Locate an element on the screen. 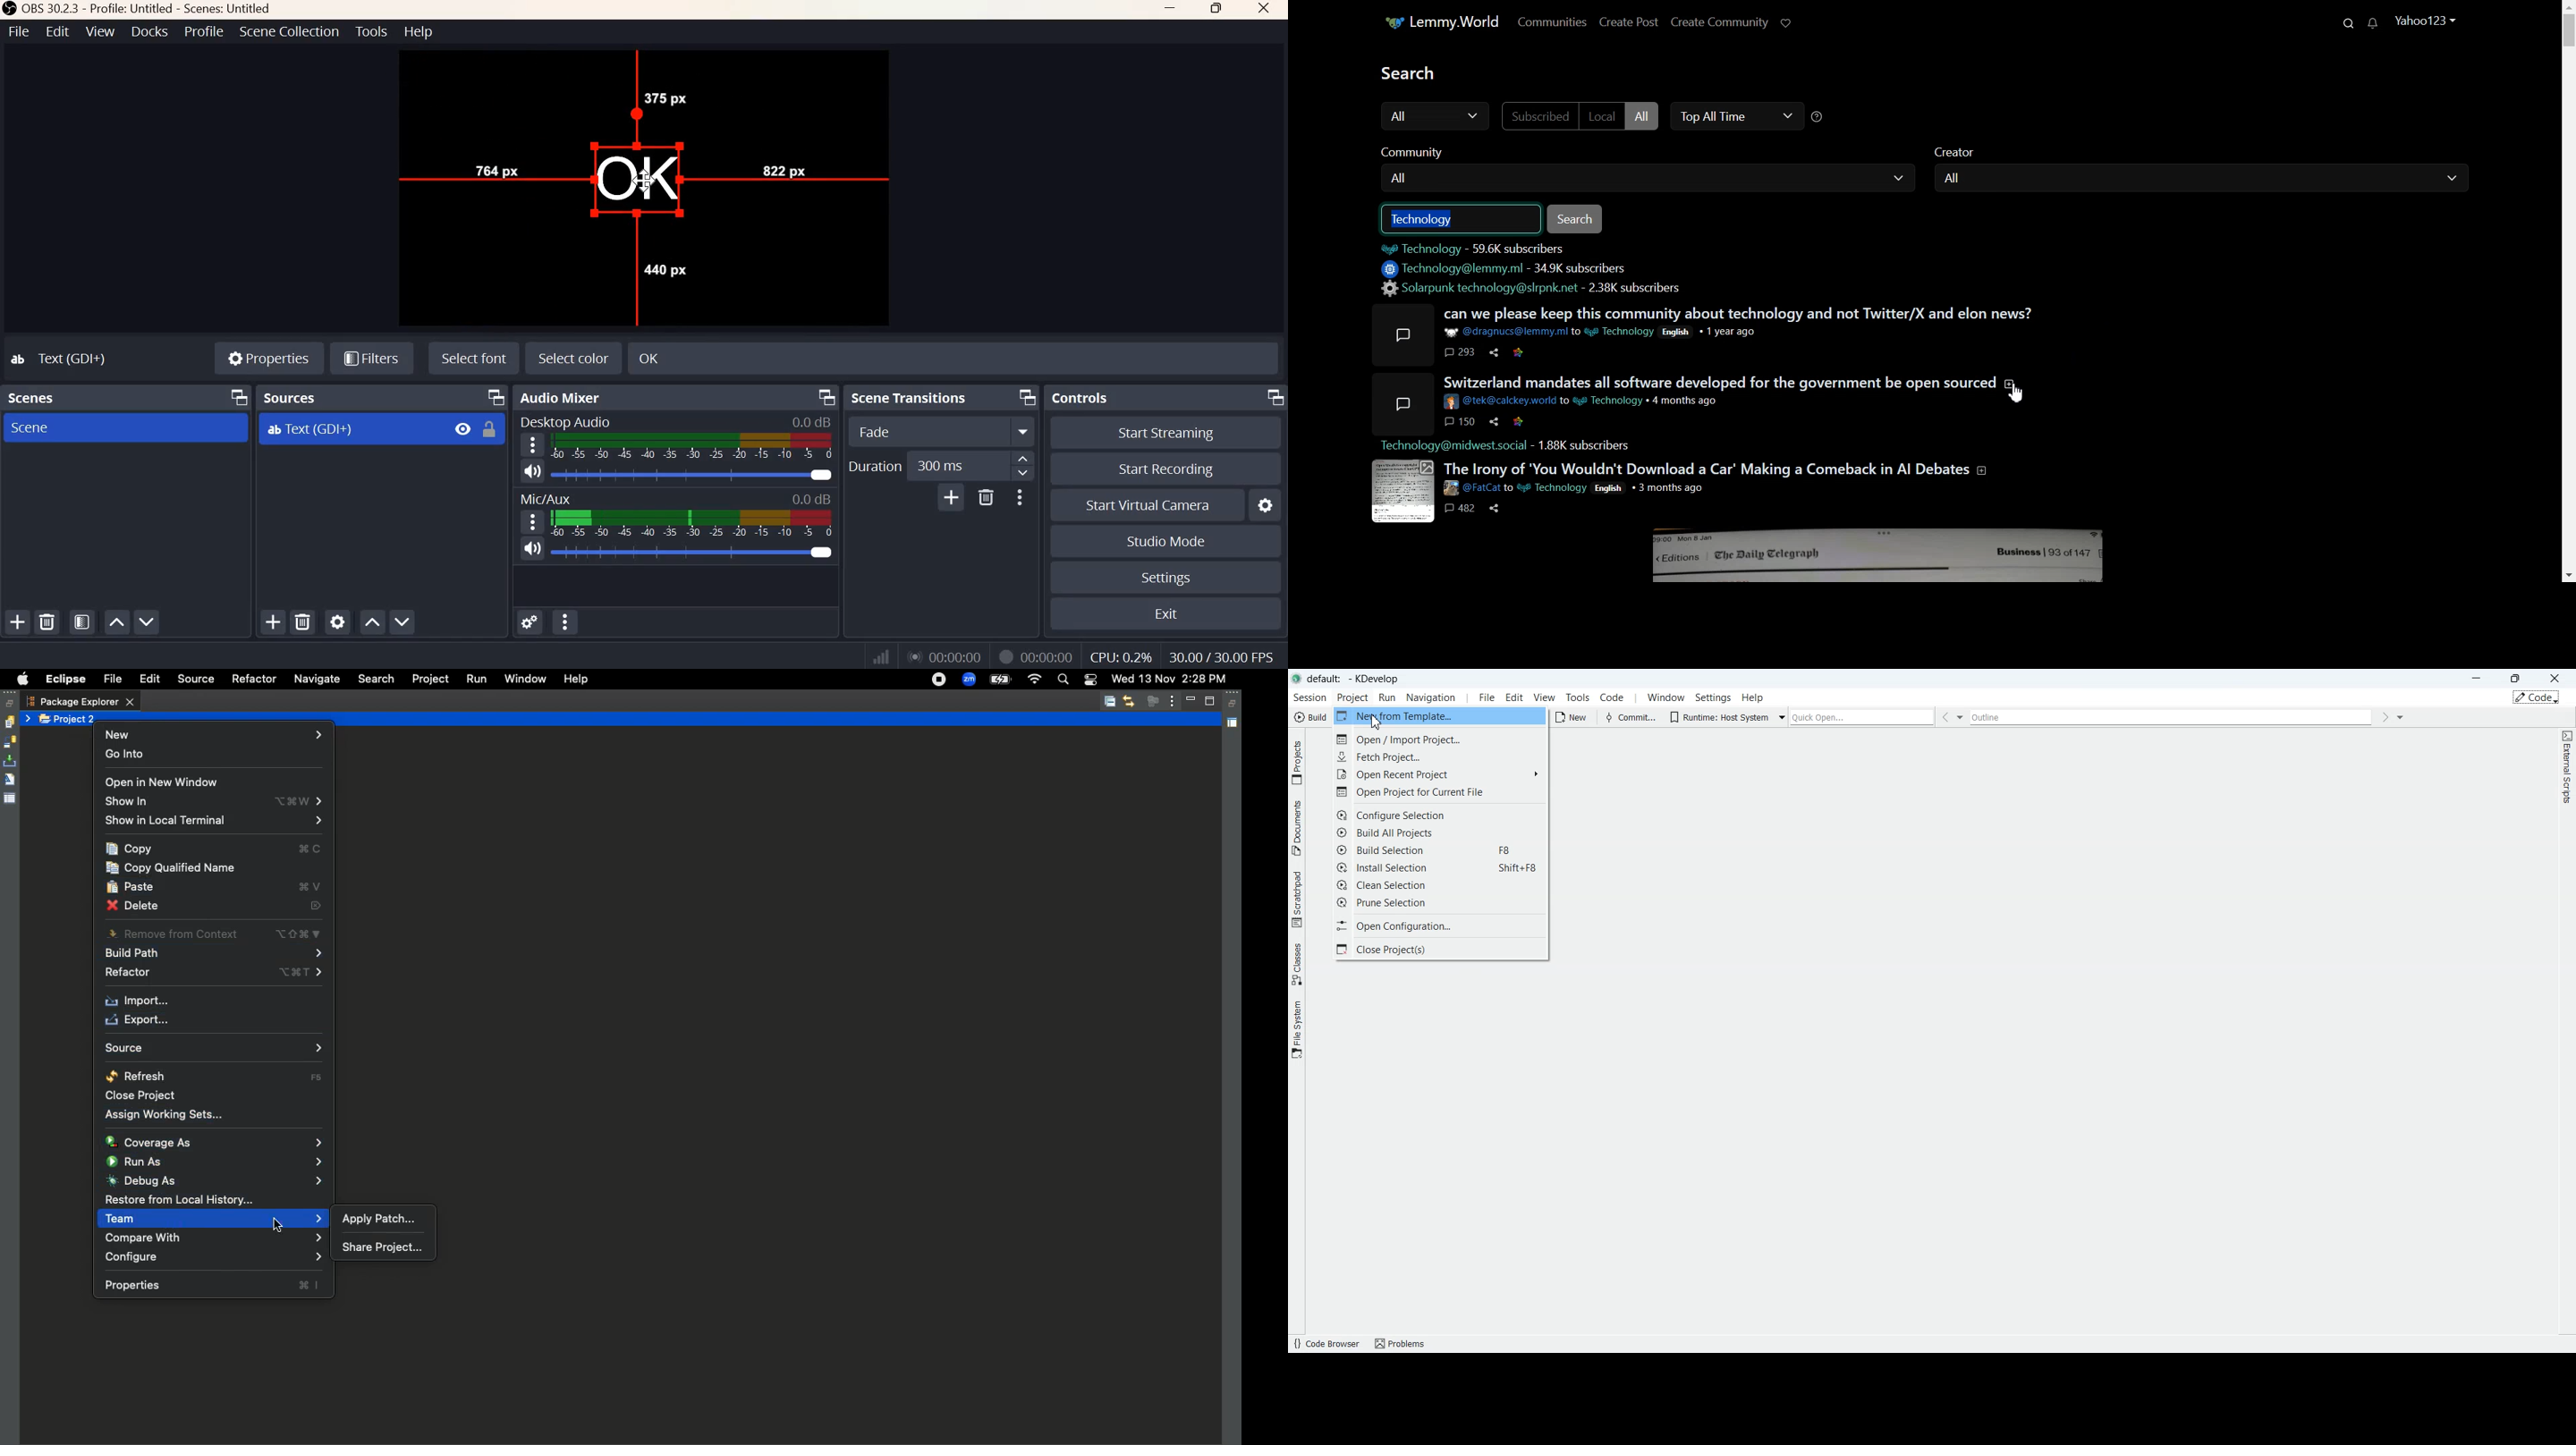  Scenes is located at coordinates (35, 398).